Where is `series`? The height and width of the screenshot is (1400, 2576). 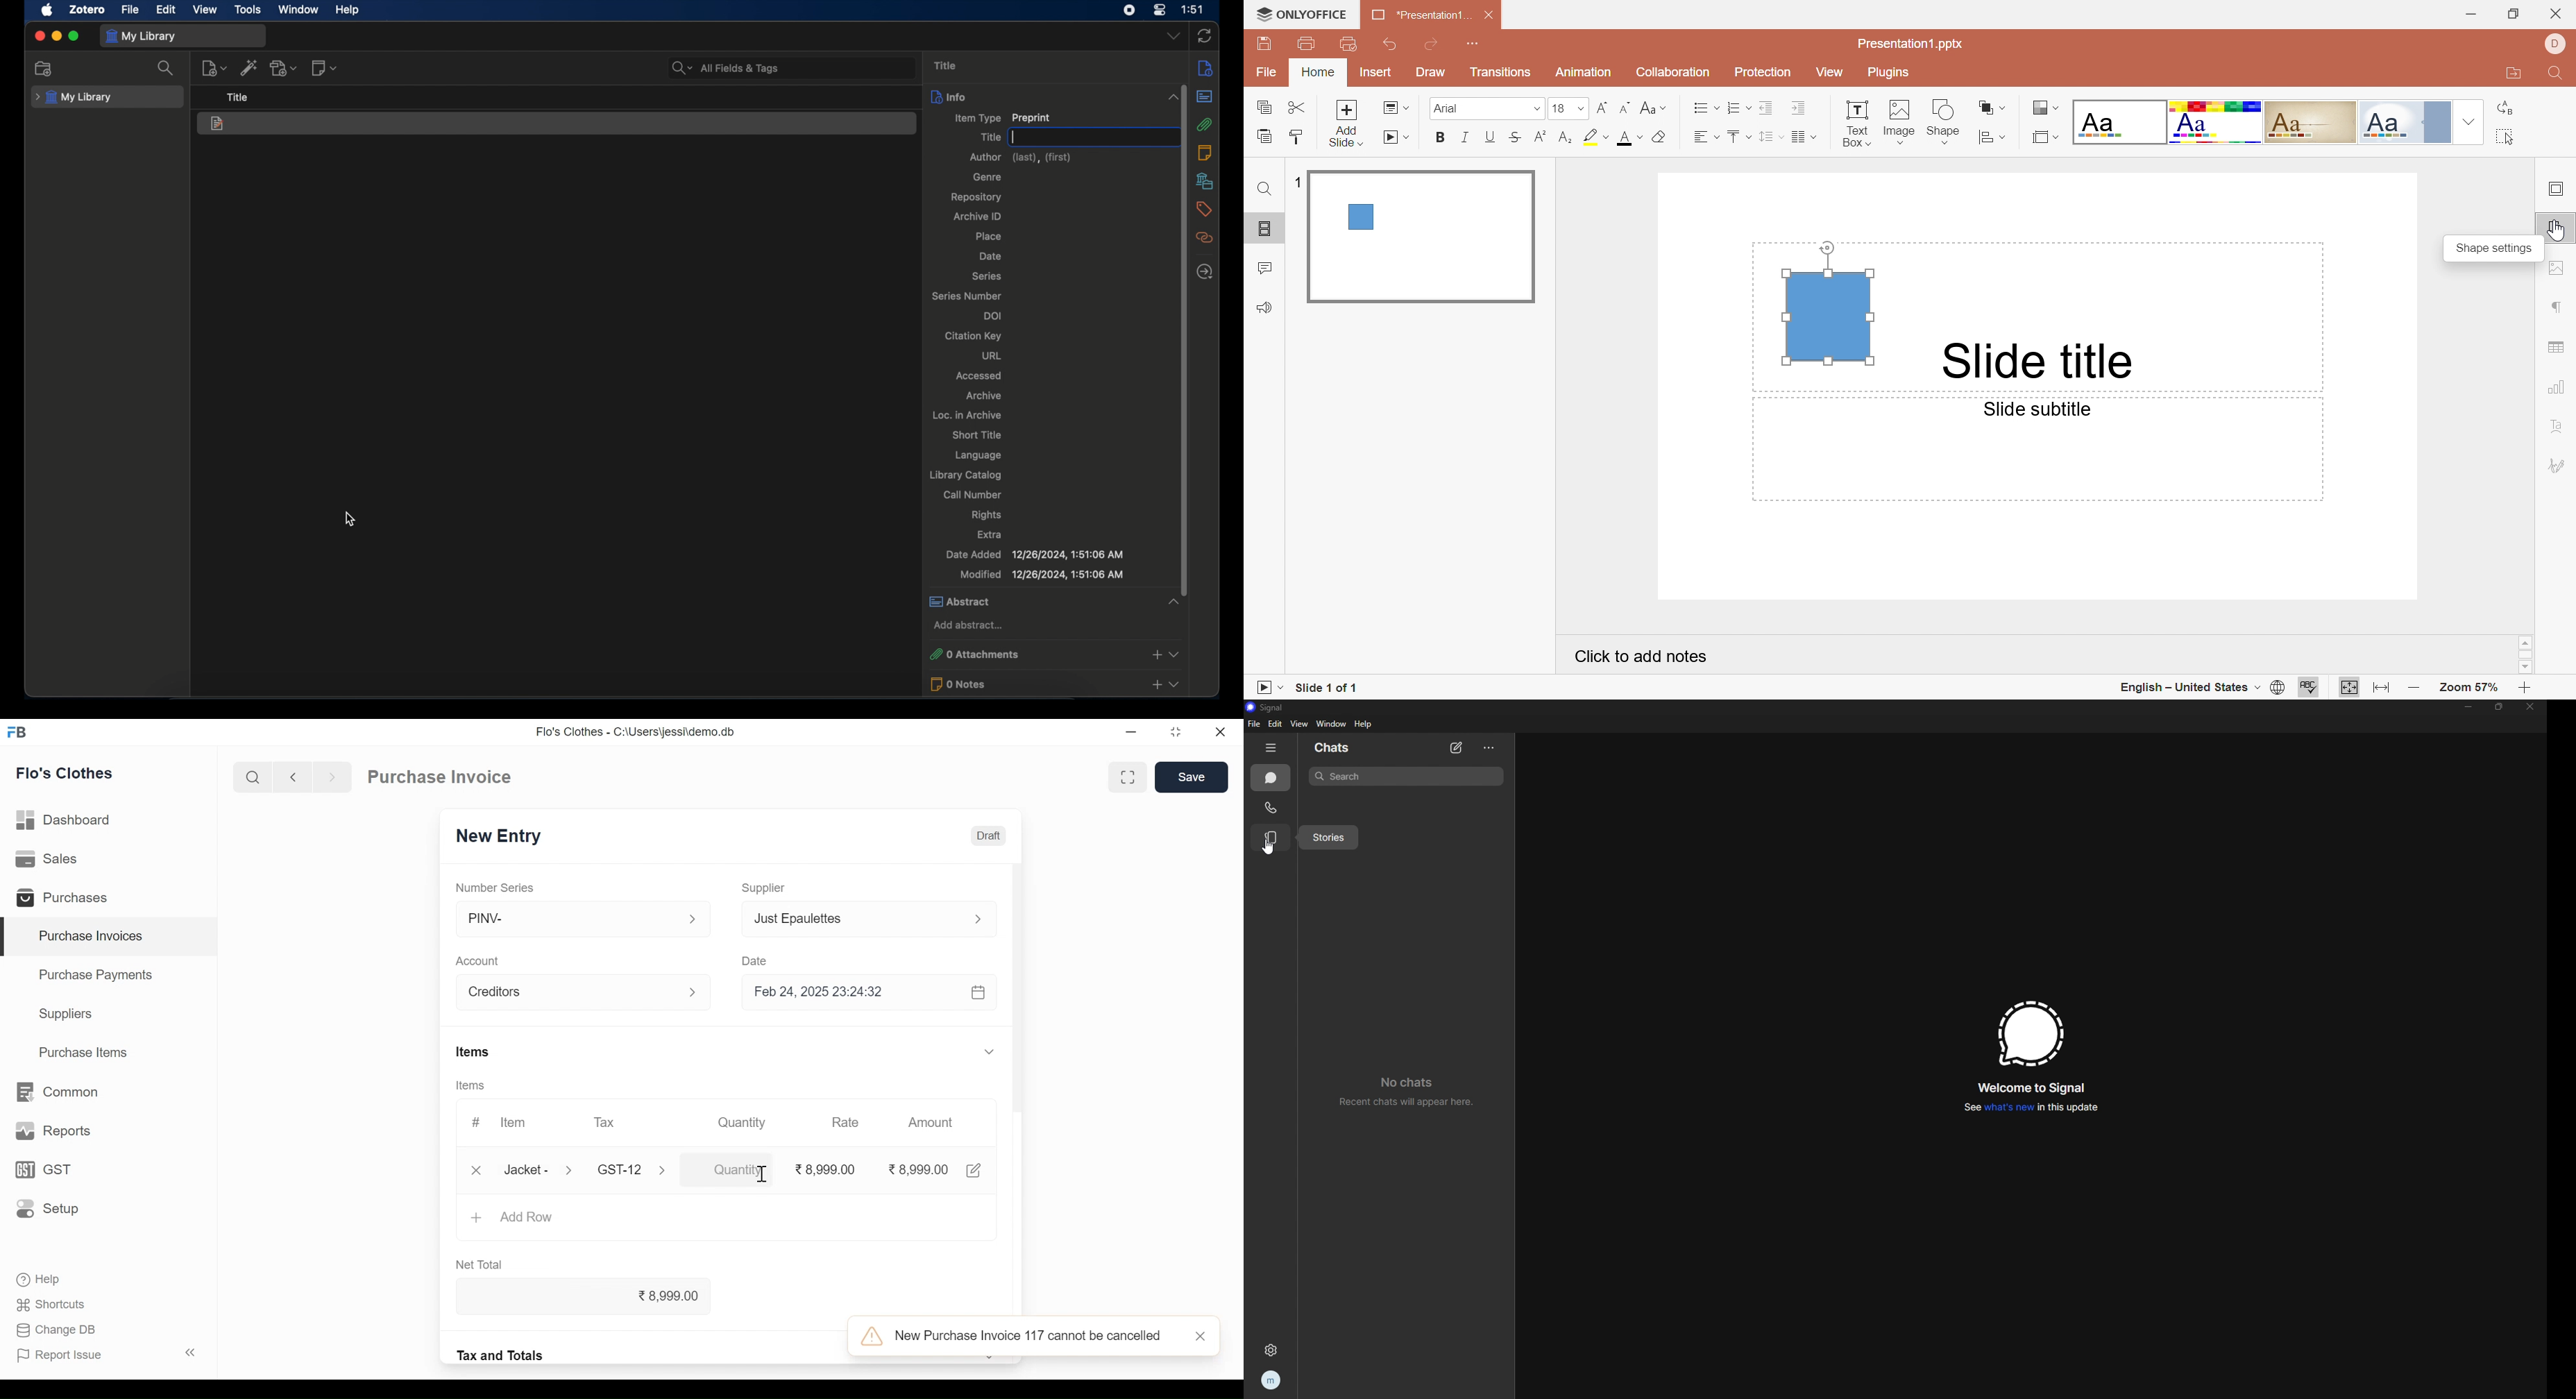
series is located at coordinates (988, 277).